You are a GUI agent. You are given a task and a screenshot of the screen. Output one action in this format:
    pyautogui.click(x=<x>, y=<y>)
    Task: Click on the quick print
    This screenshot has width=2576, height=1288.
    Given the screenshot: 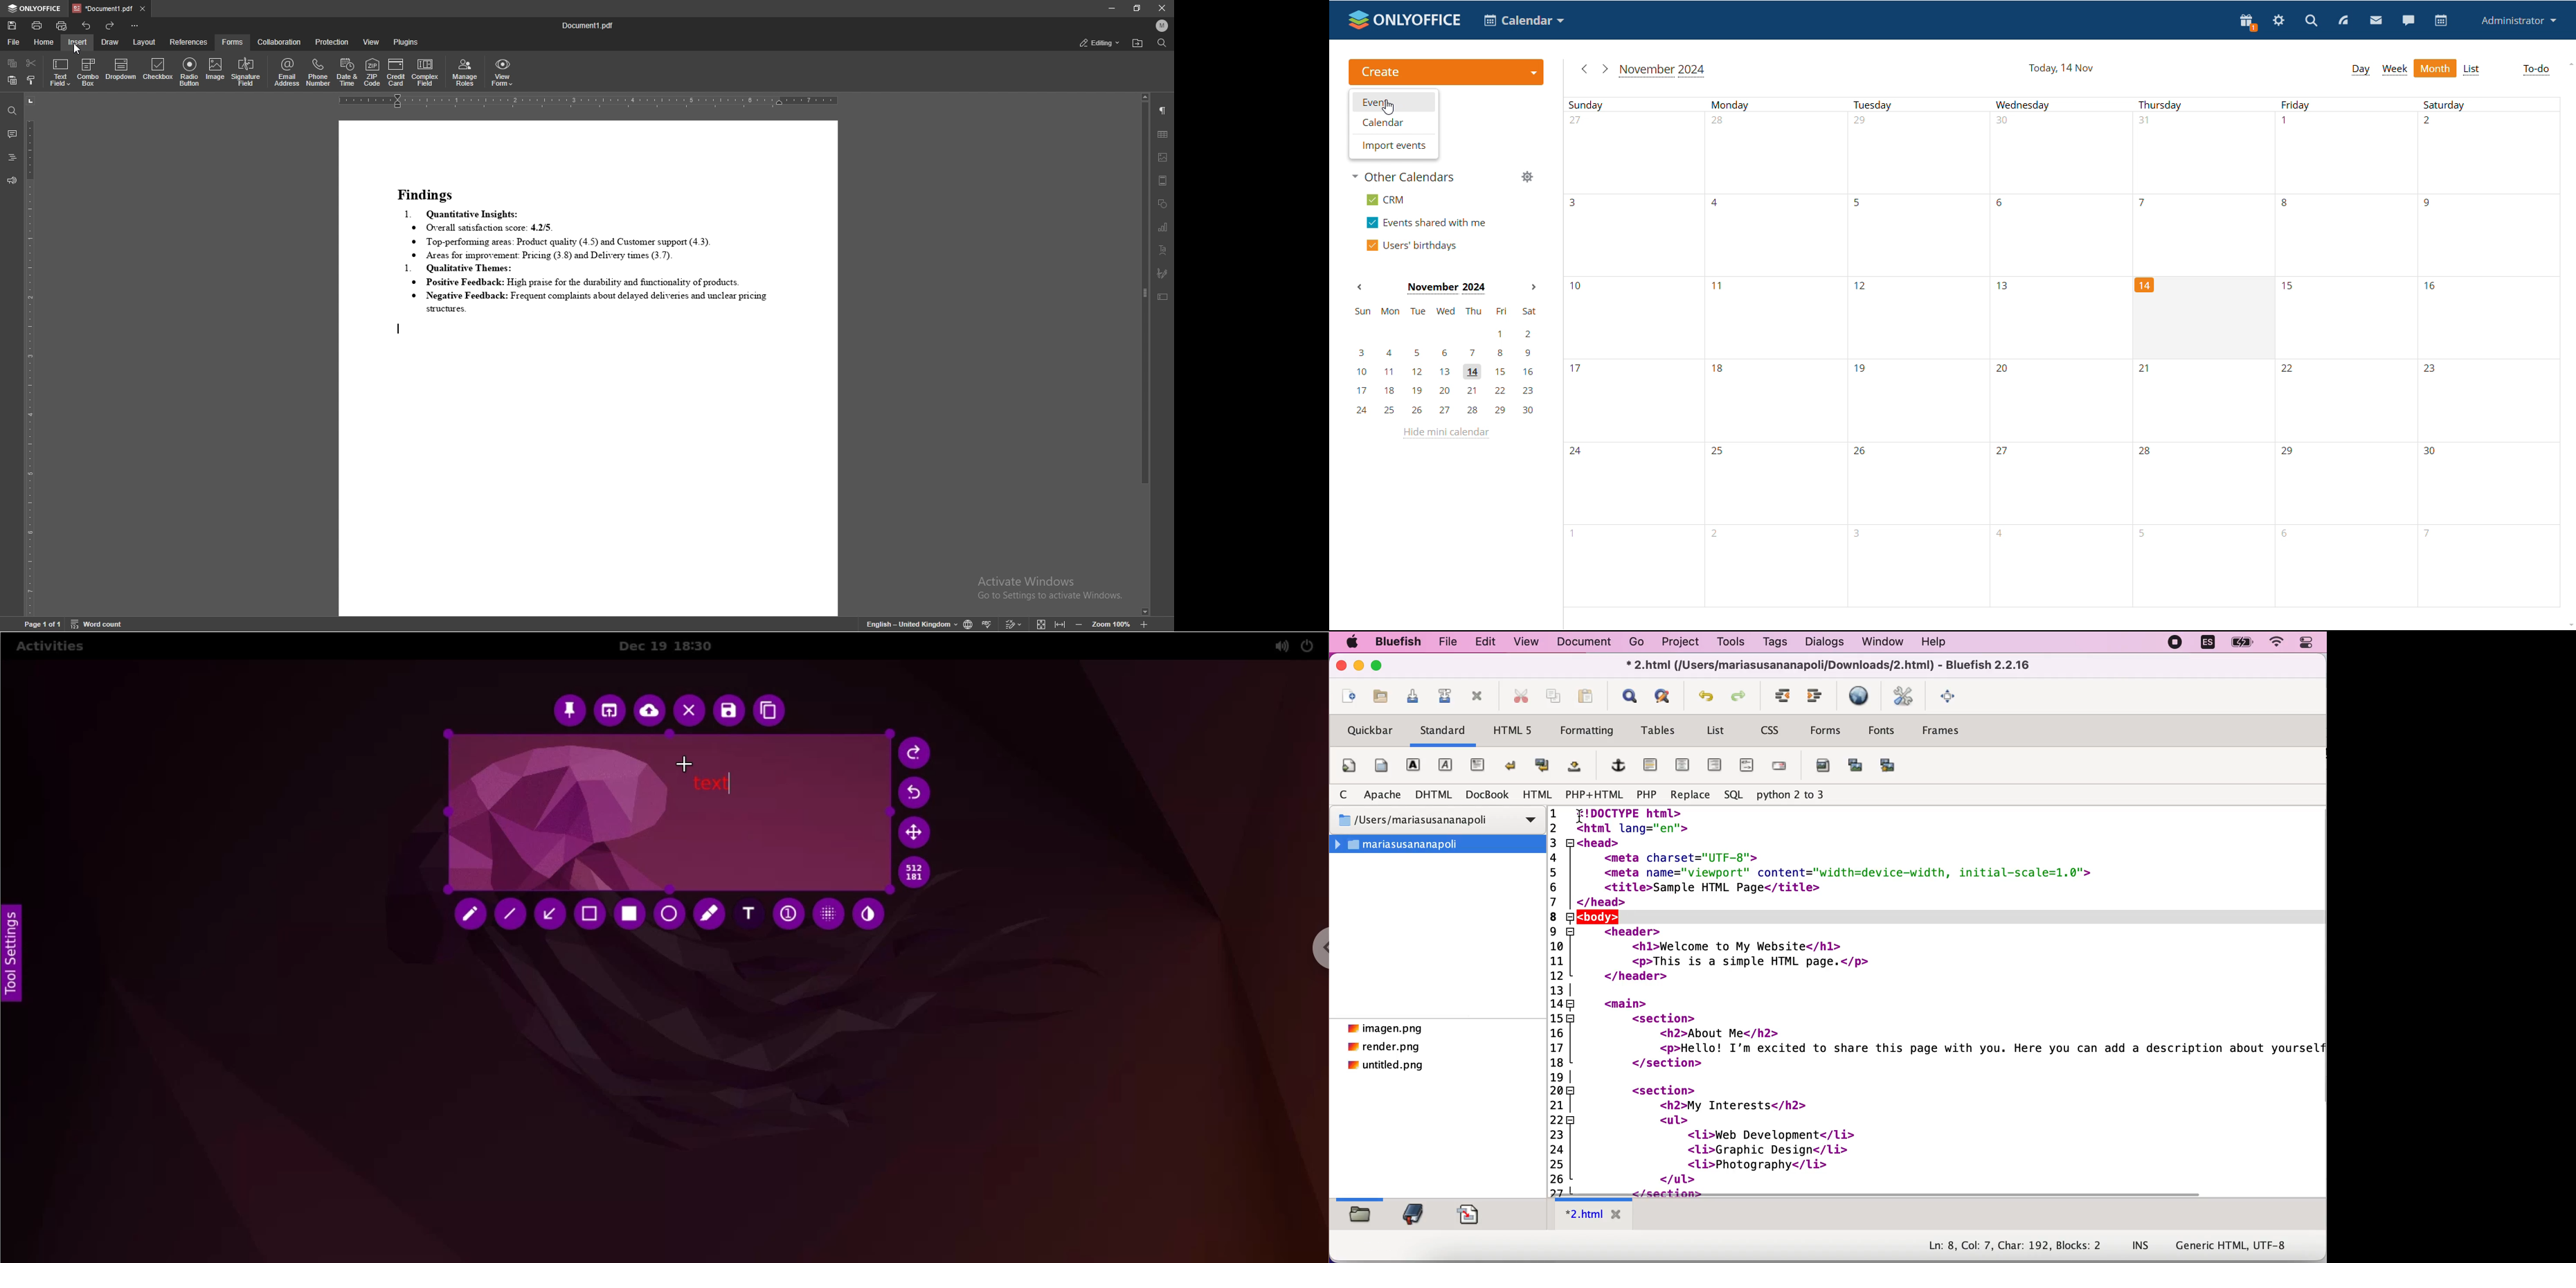 What is the action you would take?
    pyautogui.click(x=62, y=25)
    